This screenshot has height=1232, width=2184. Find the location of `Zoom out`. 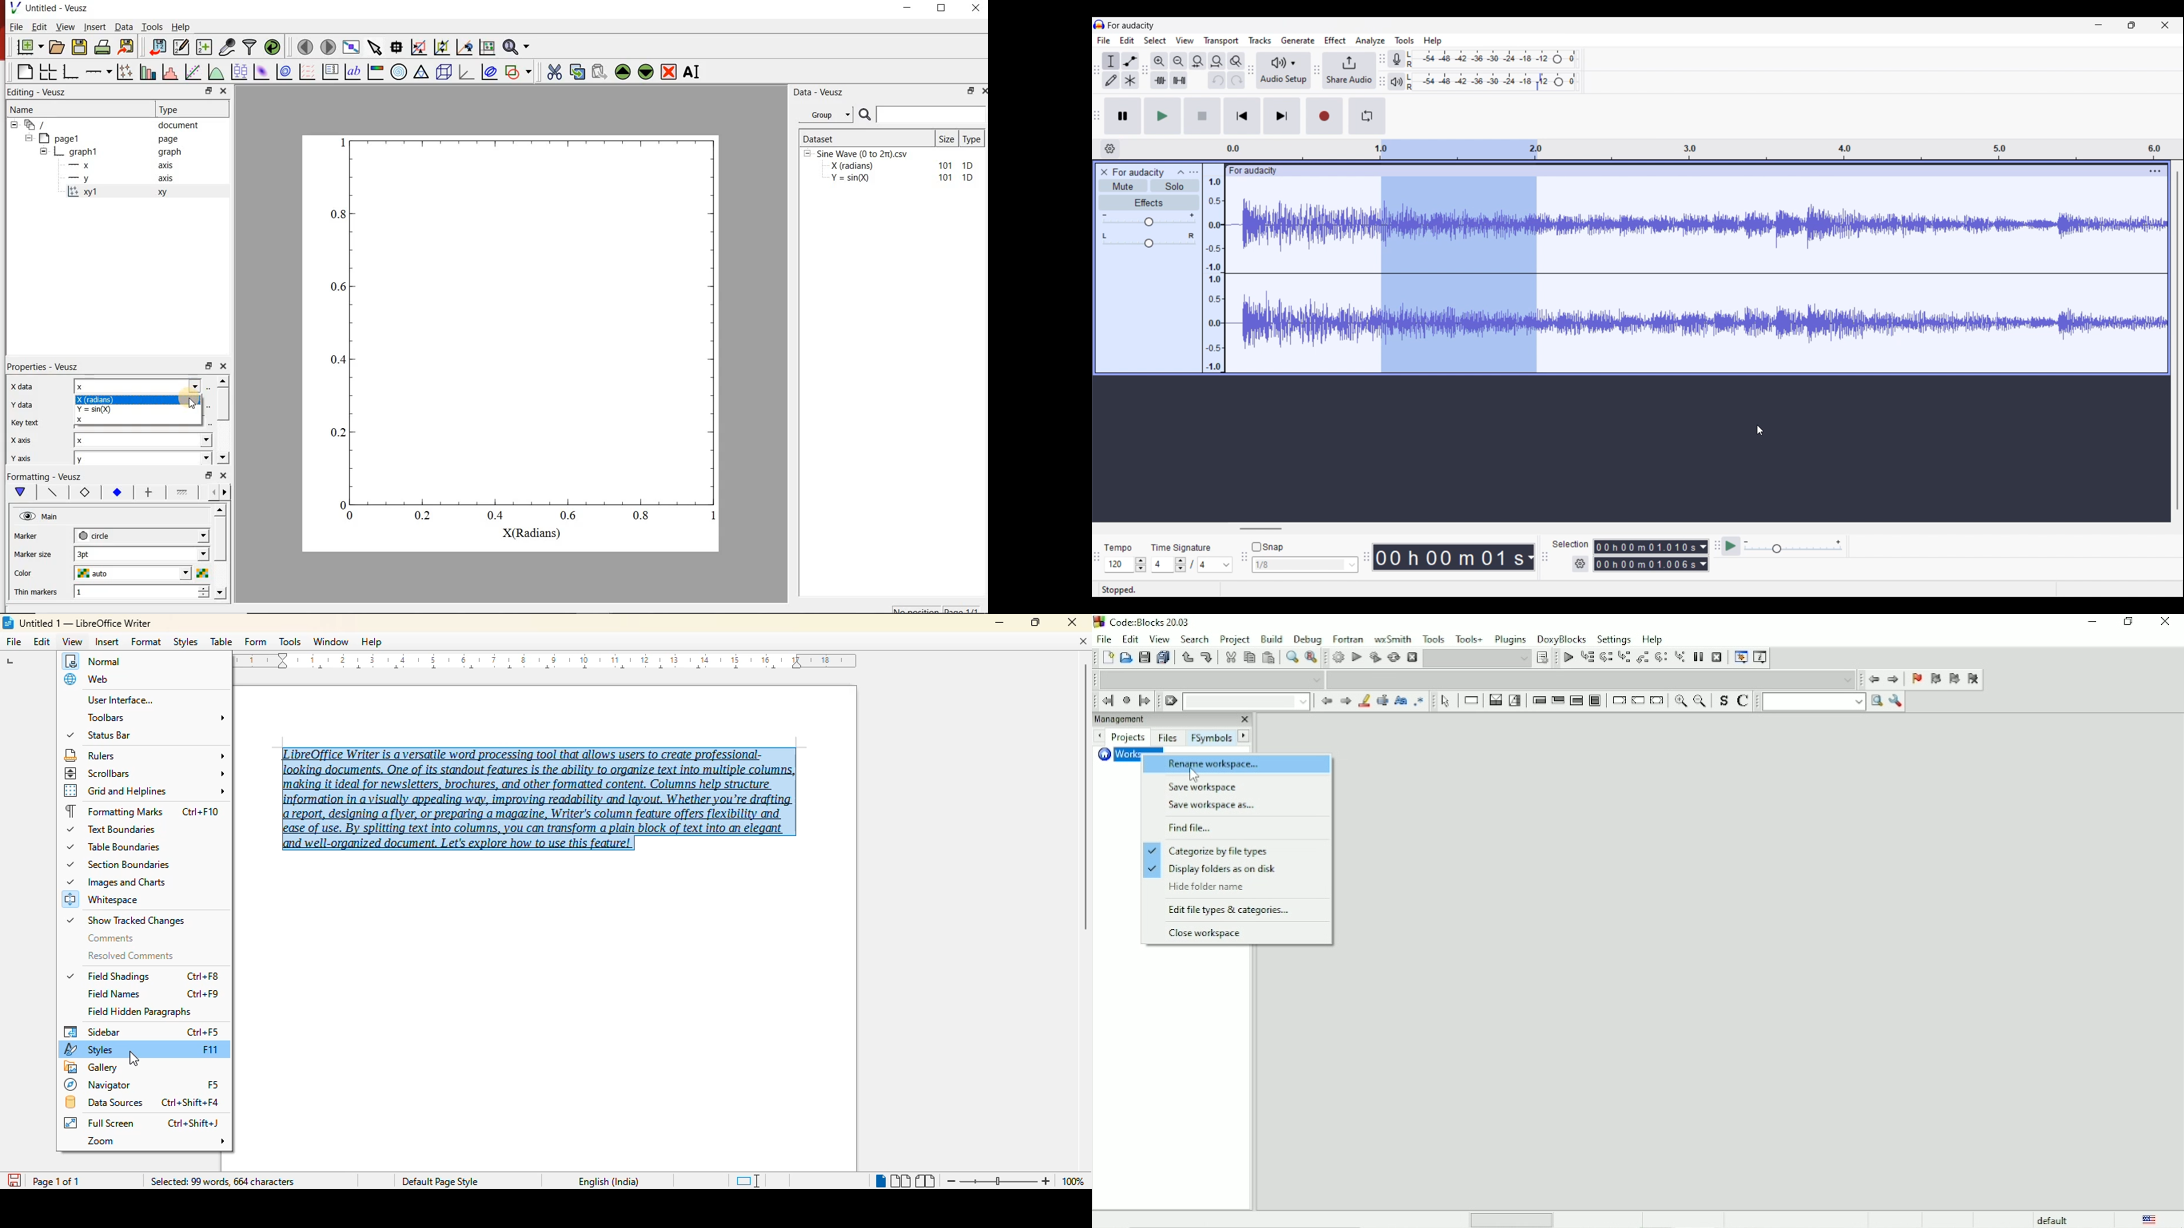

Zoom out is located at coordinates (1701, 702).